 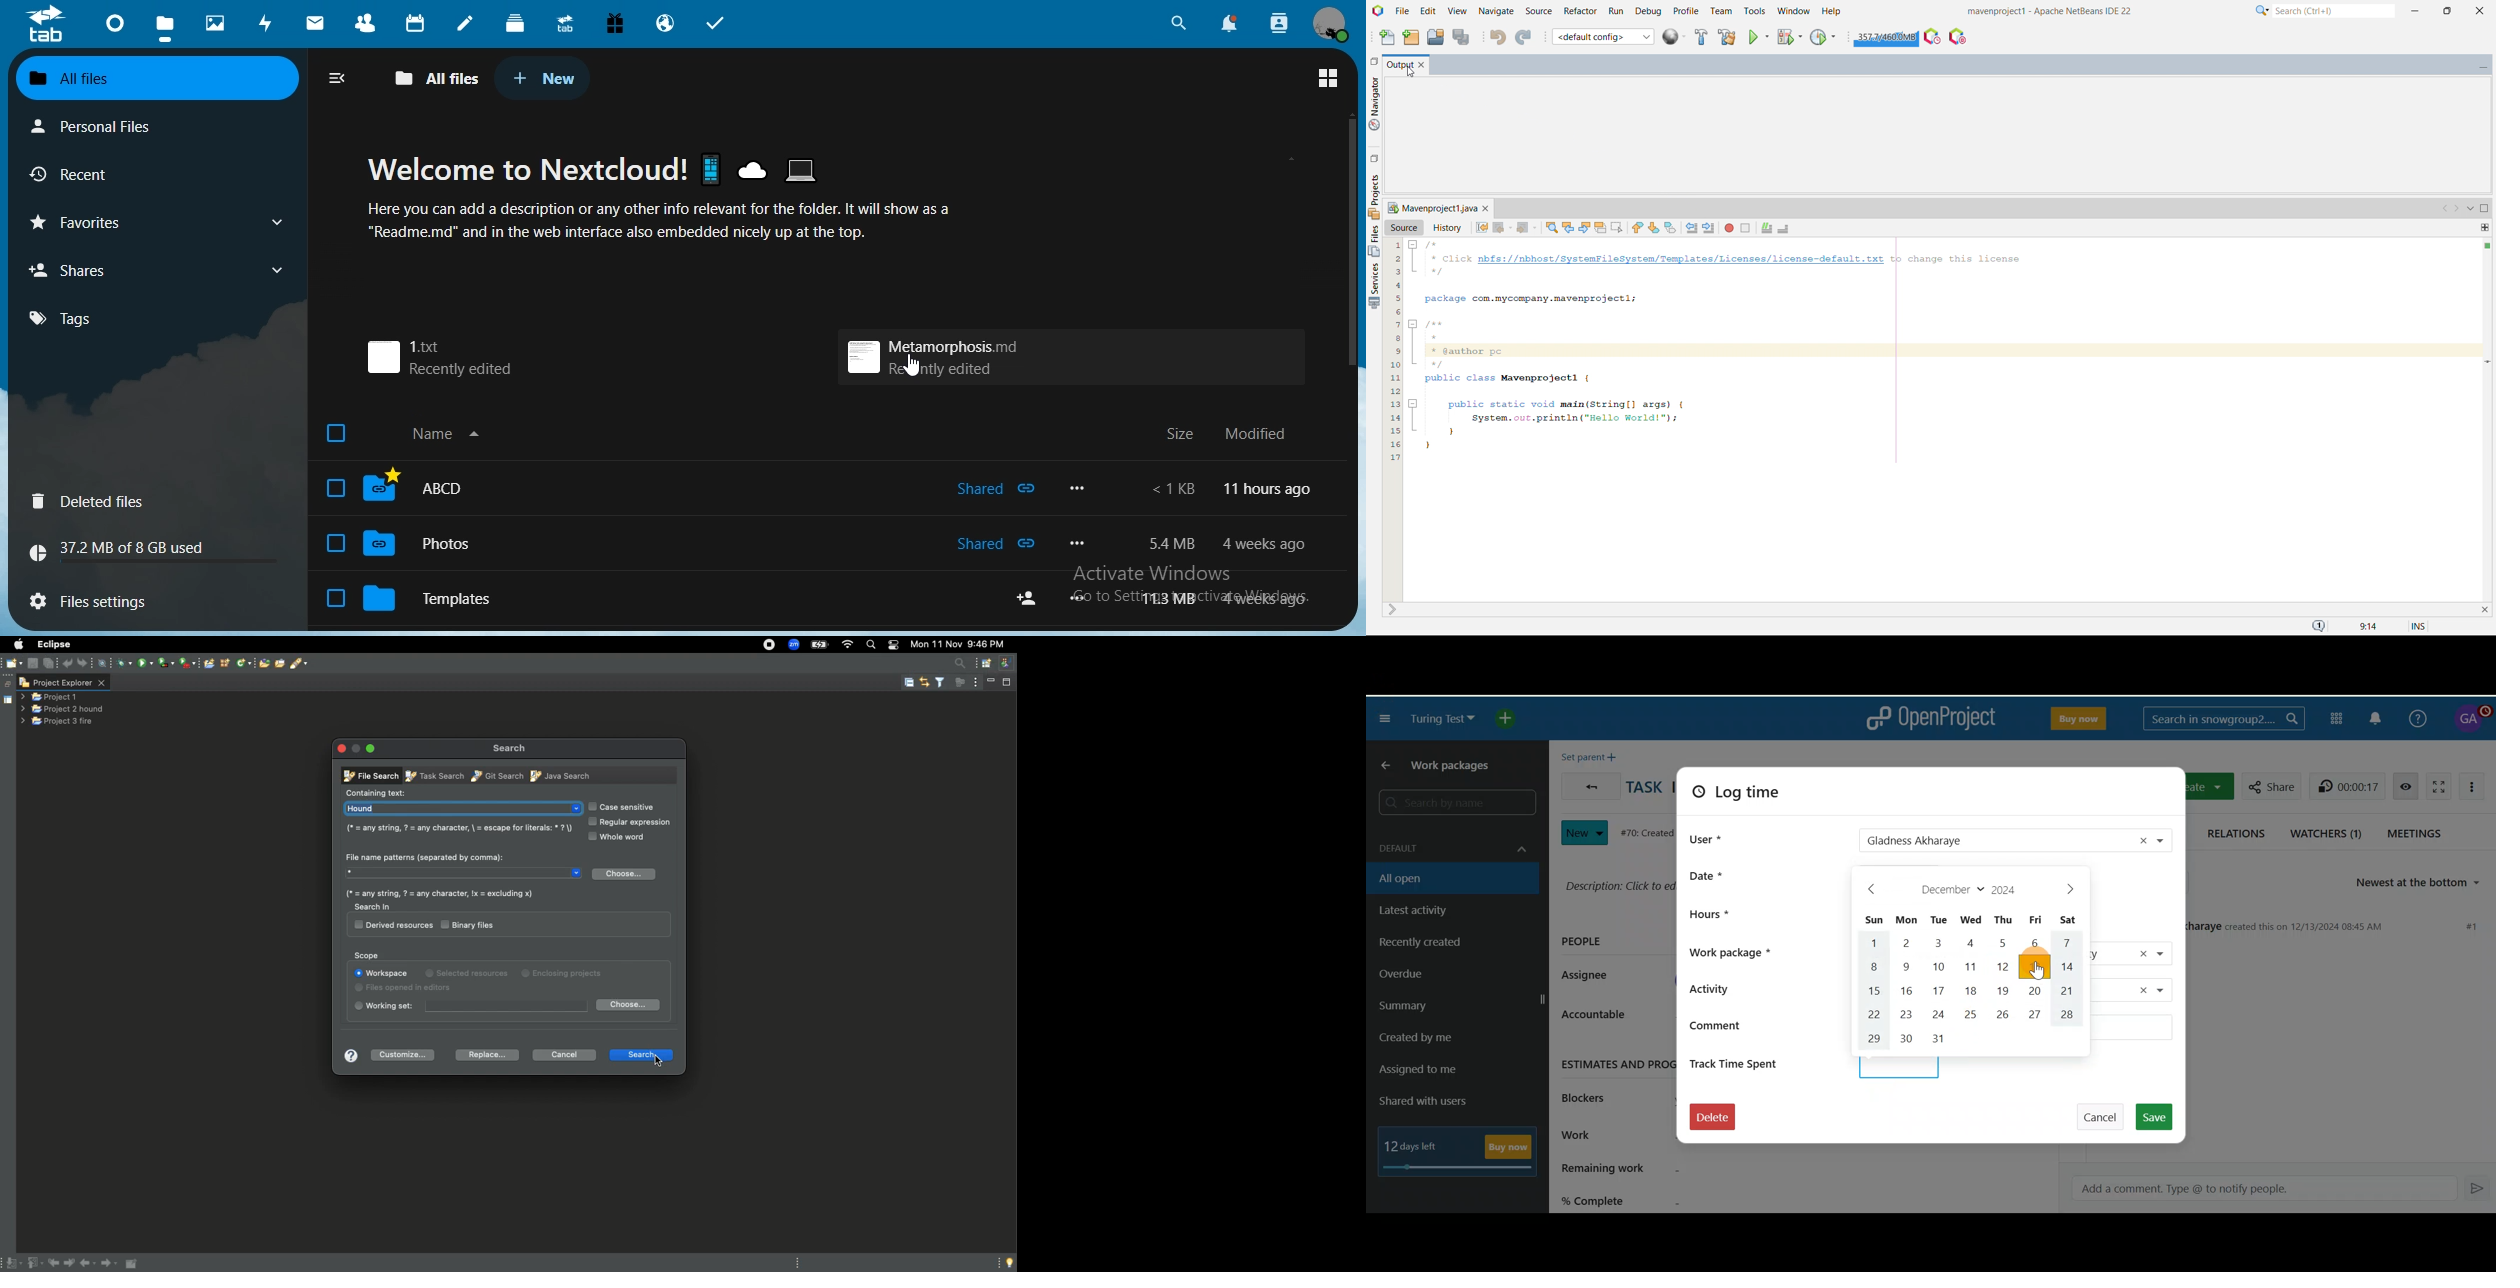 I want to click on Mon 11 Nov 9:45 PM, so click(x=962, y=644).